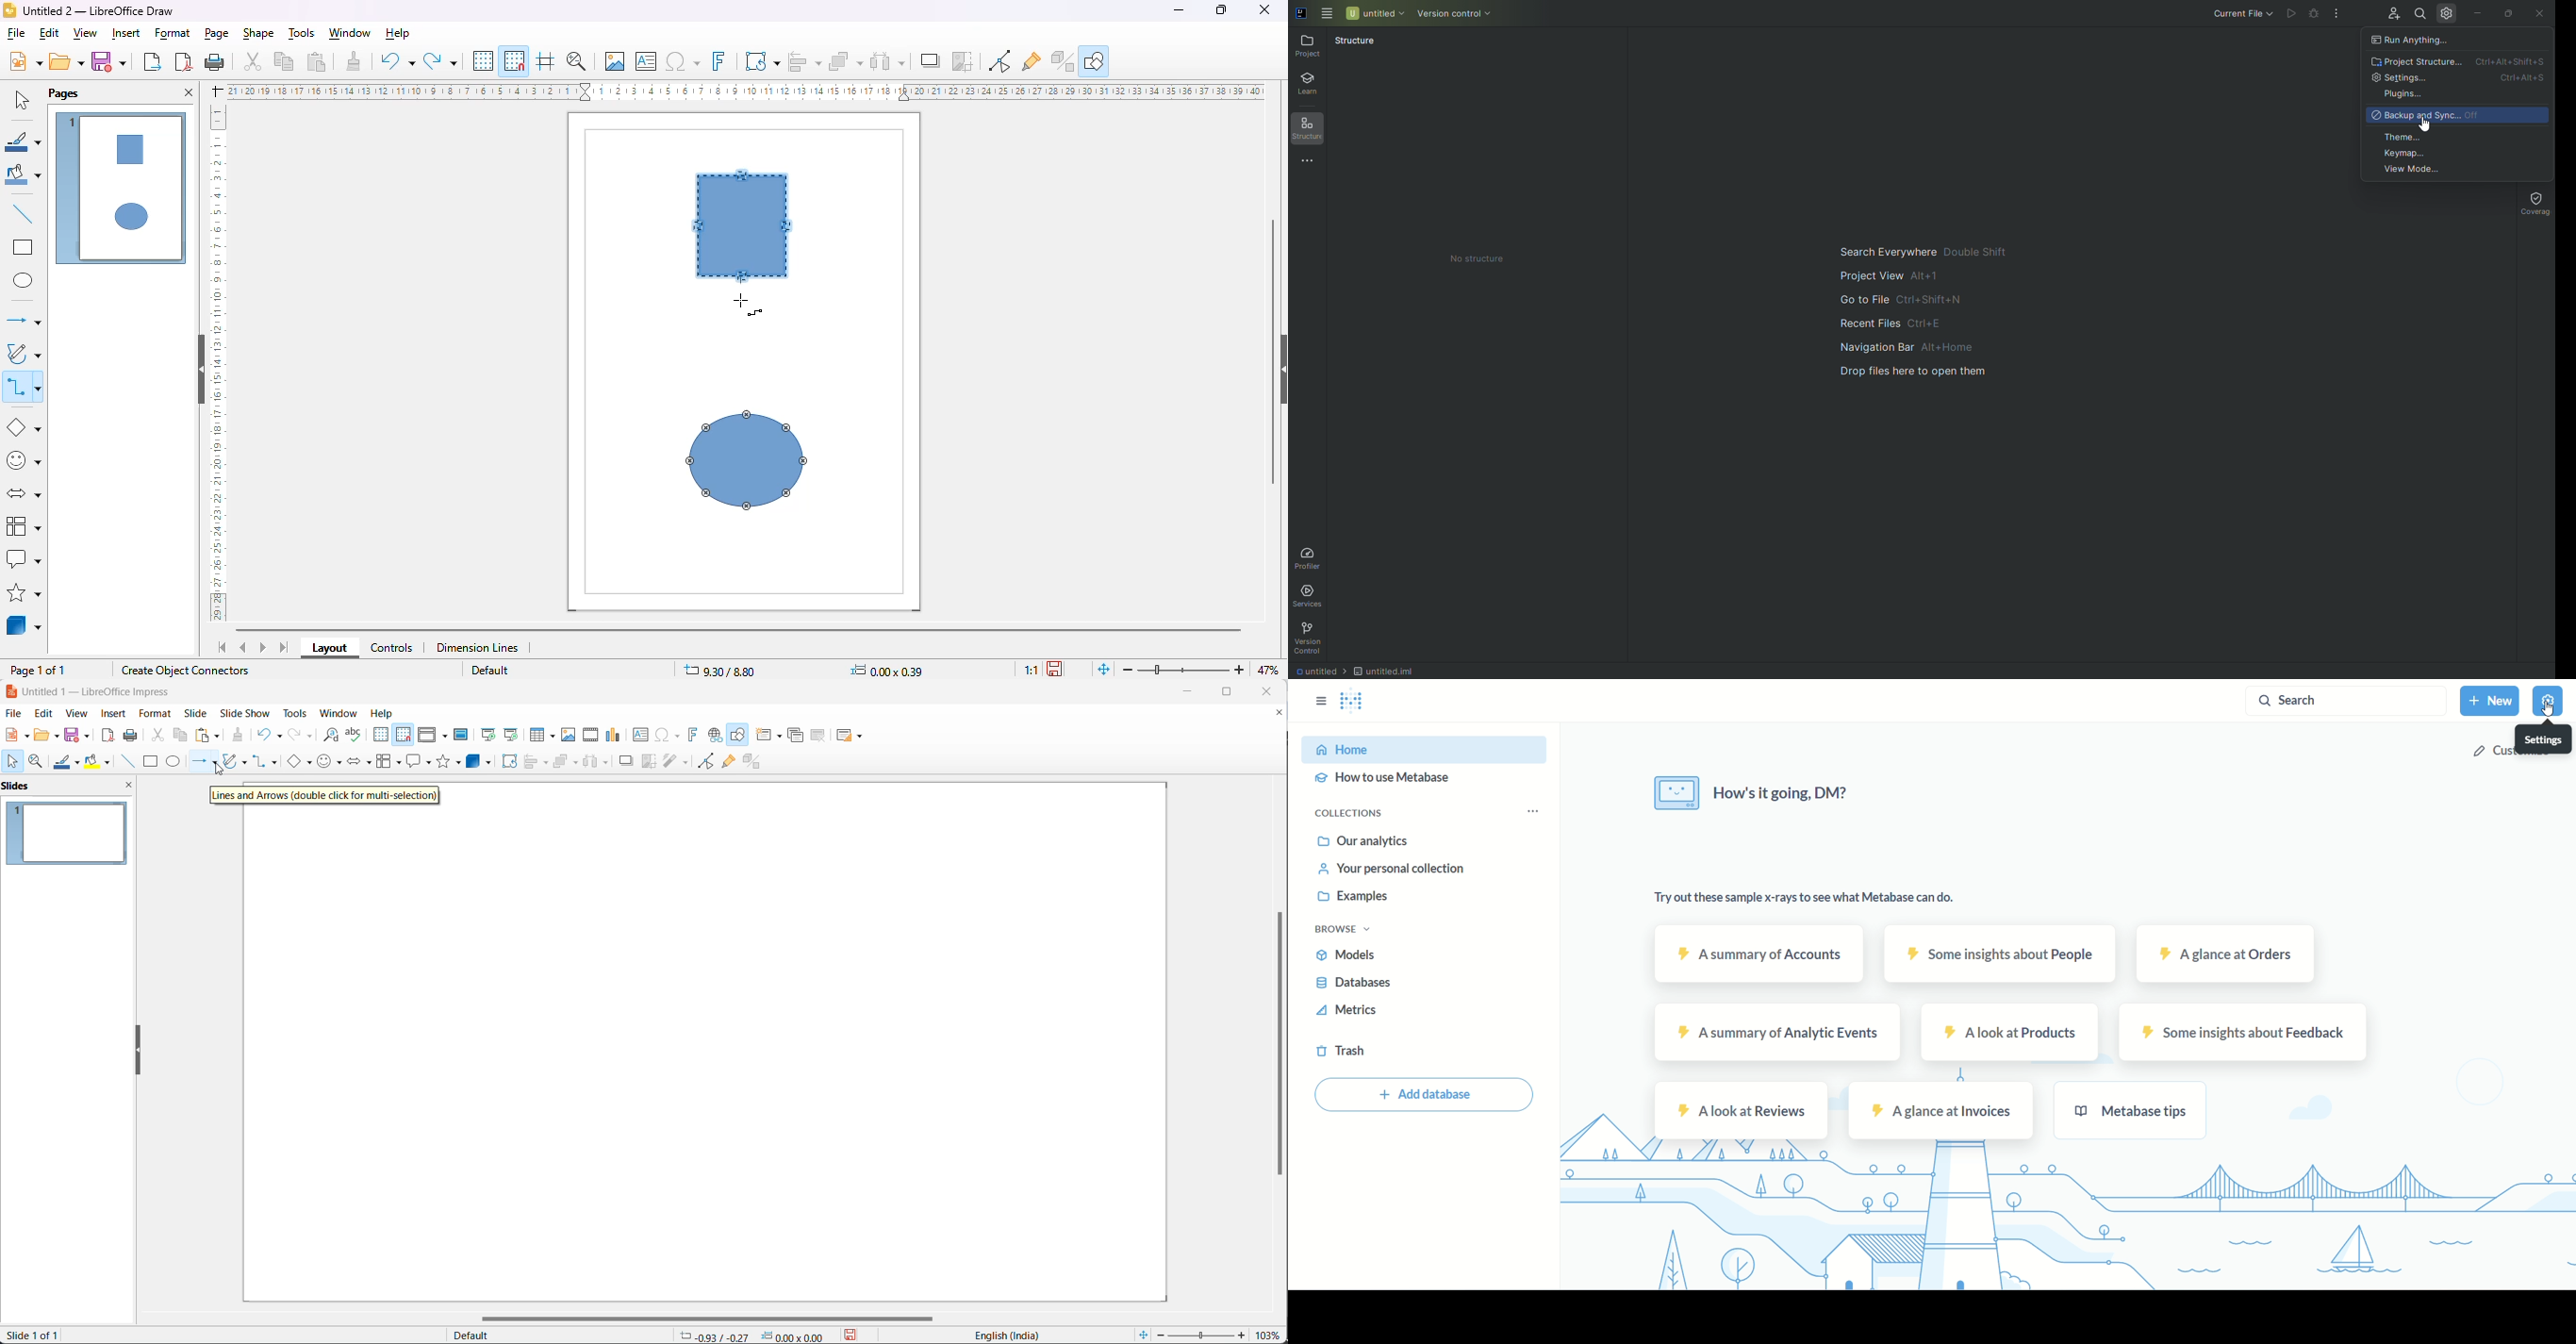 The image size is (2576, 1344). I want to click on crop image, so click(962, 61).